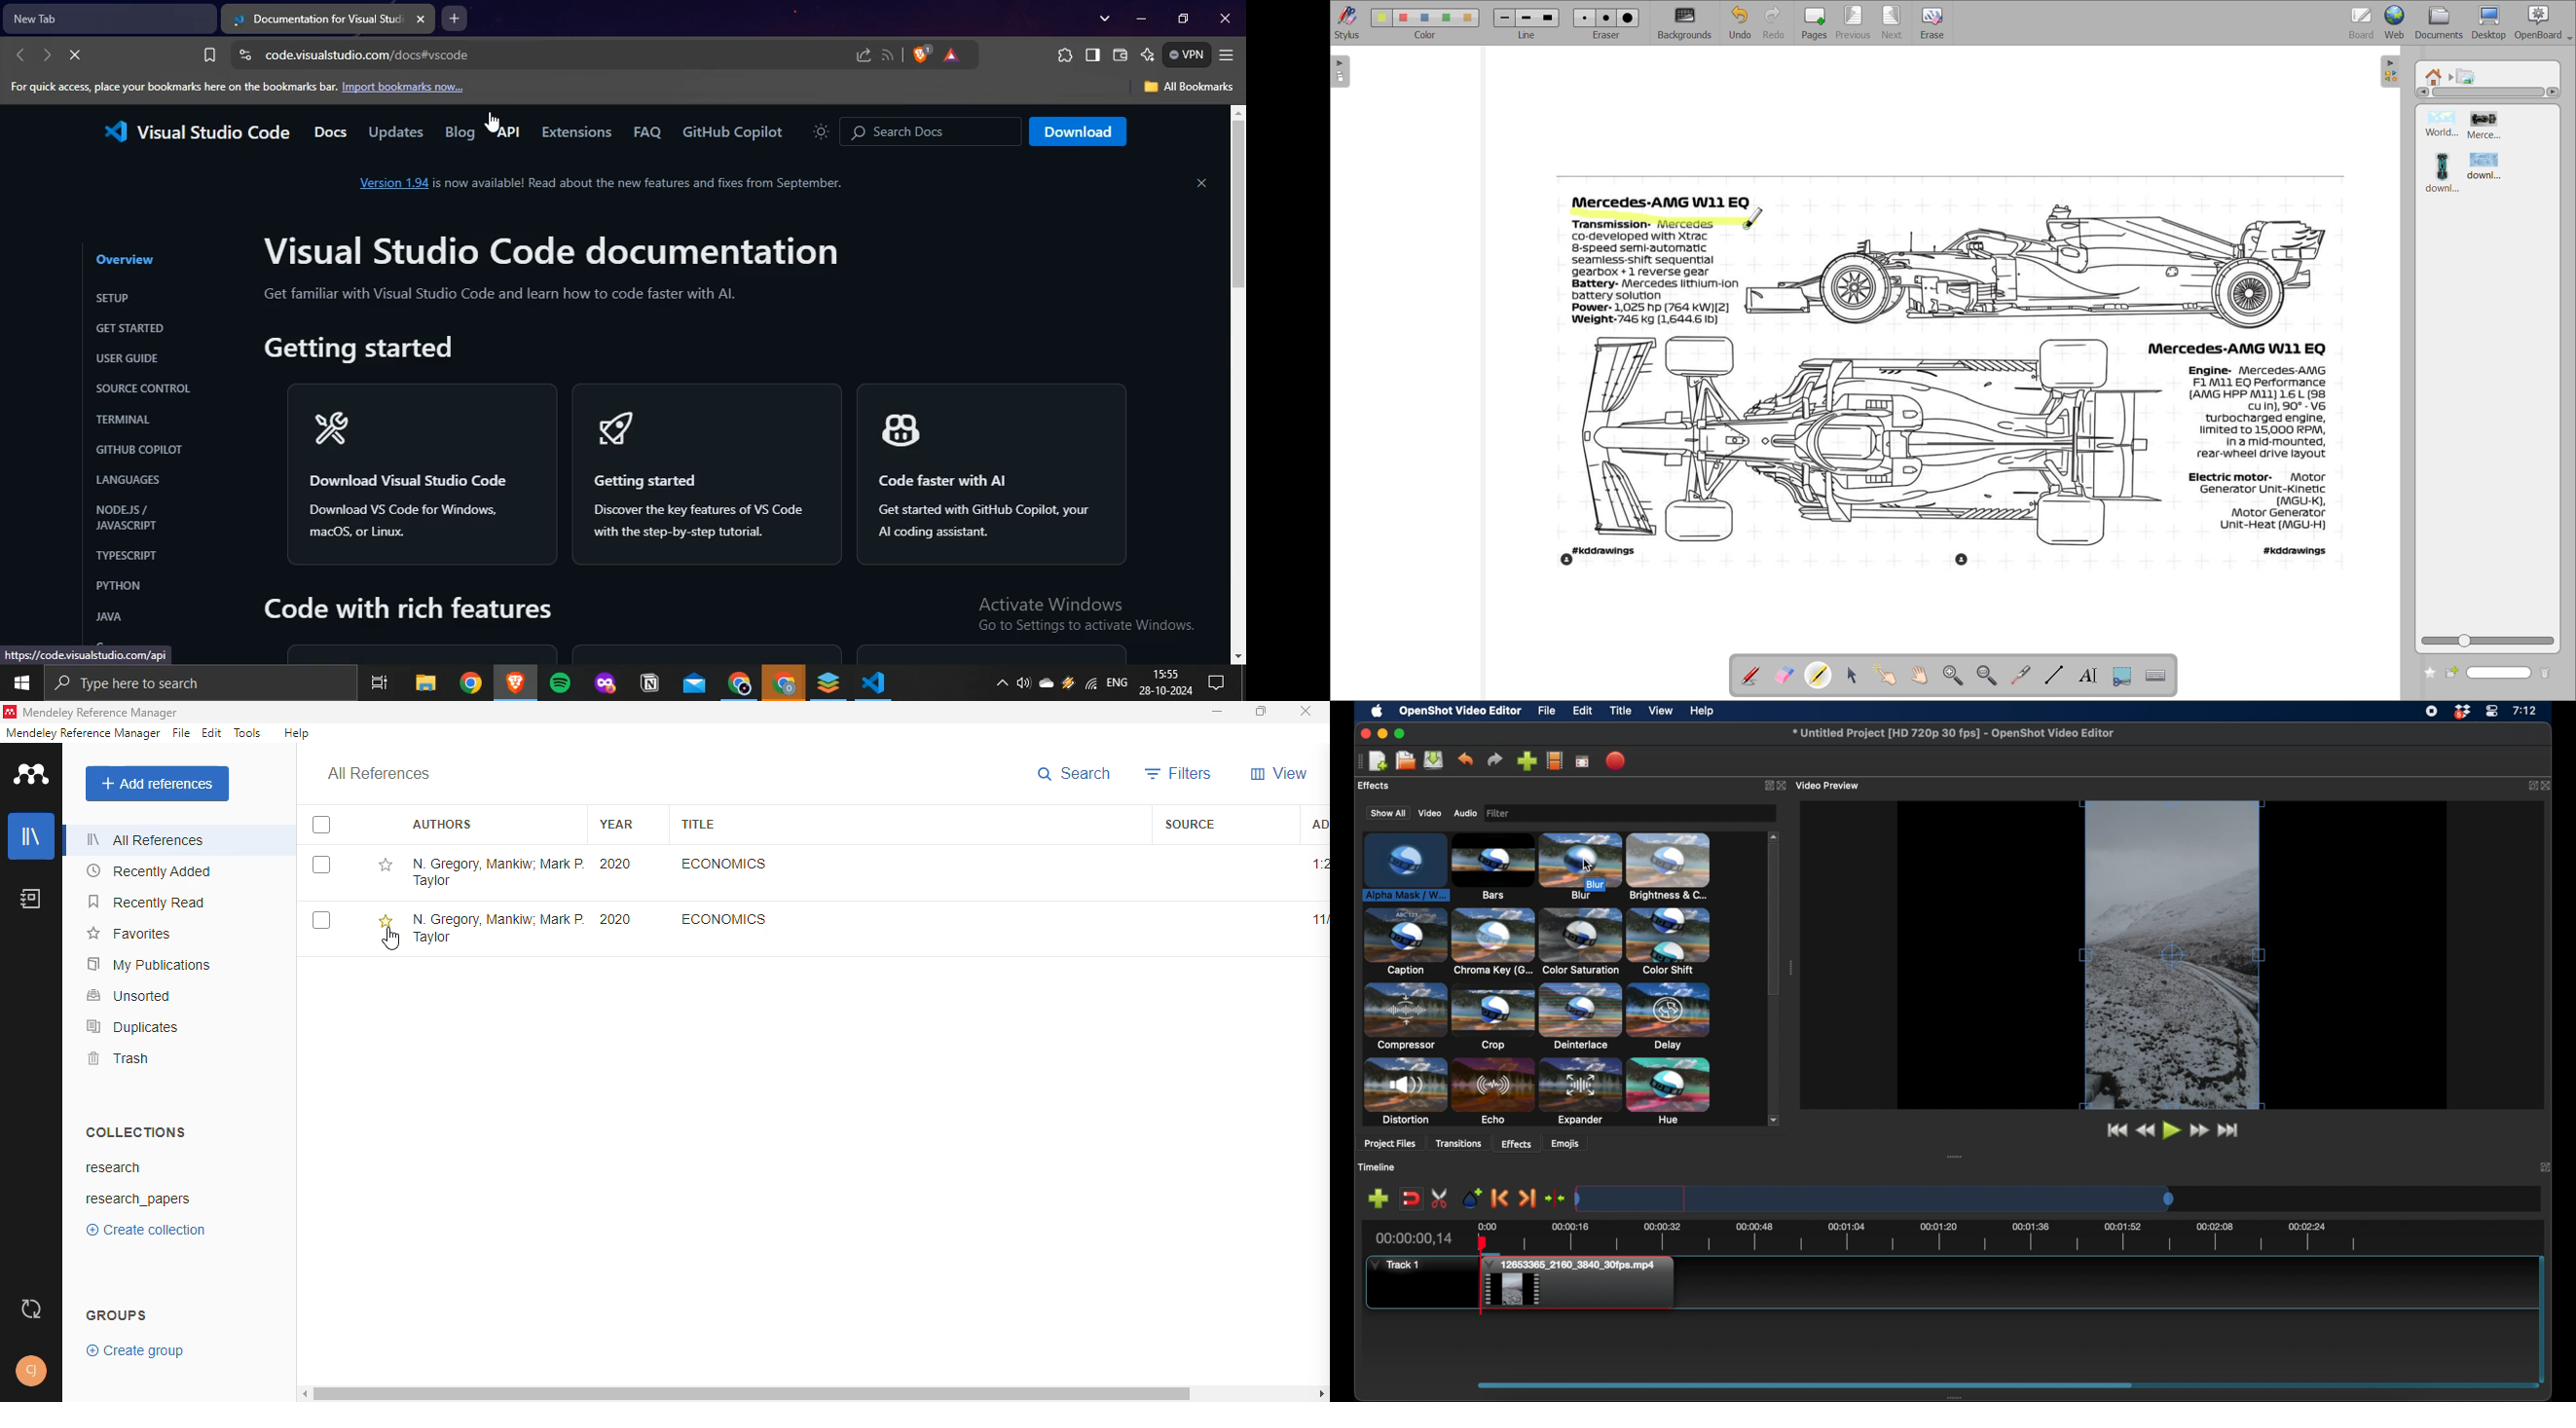 This screenshot has width=2576, height=1428. What do you see at coordinates (604, 684) in the screenshot?
I see `mozilla firefox` at bounding box center [604, 684].